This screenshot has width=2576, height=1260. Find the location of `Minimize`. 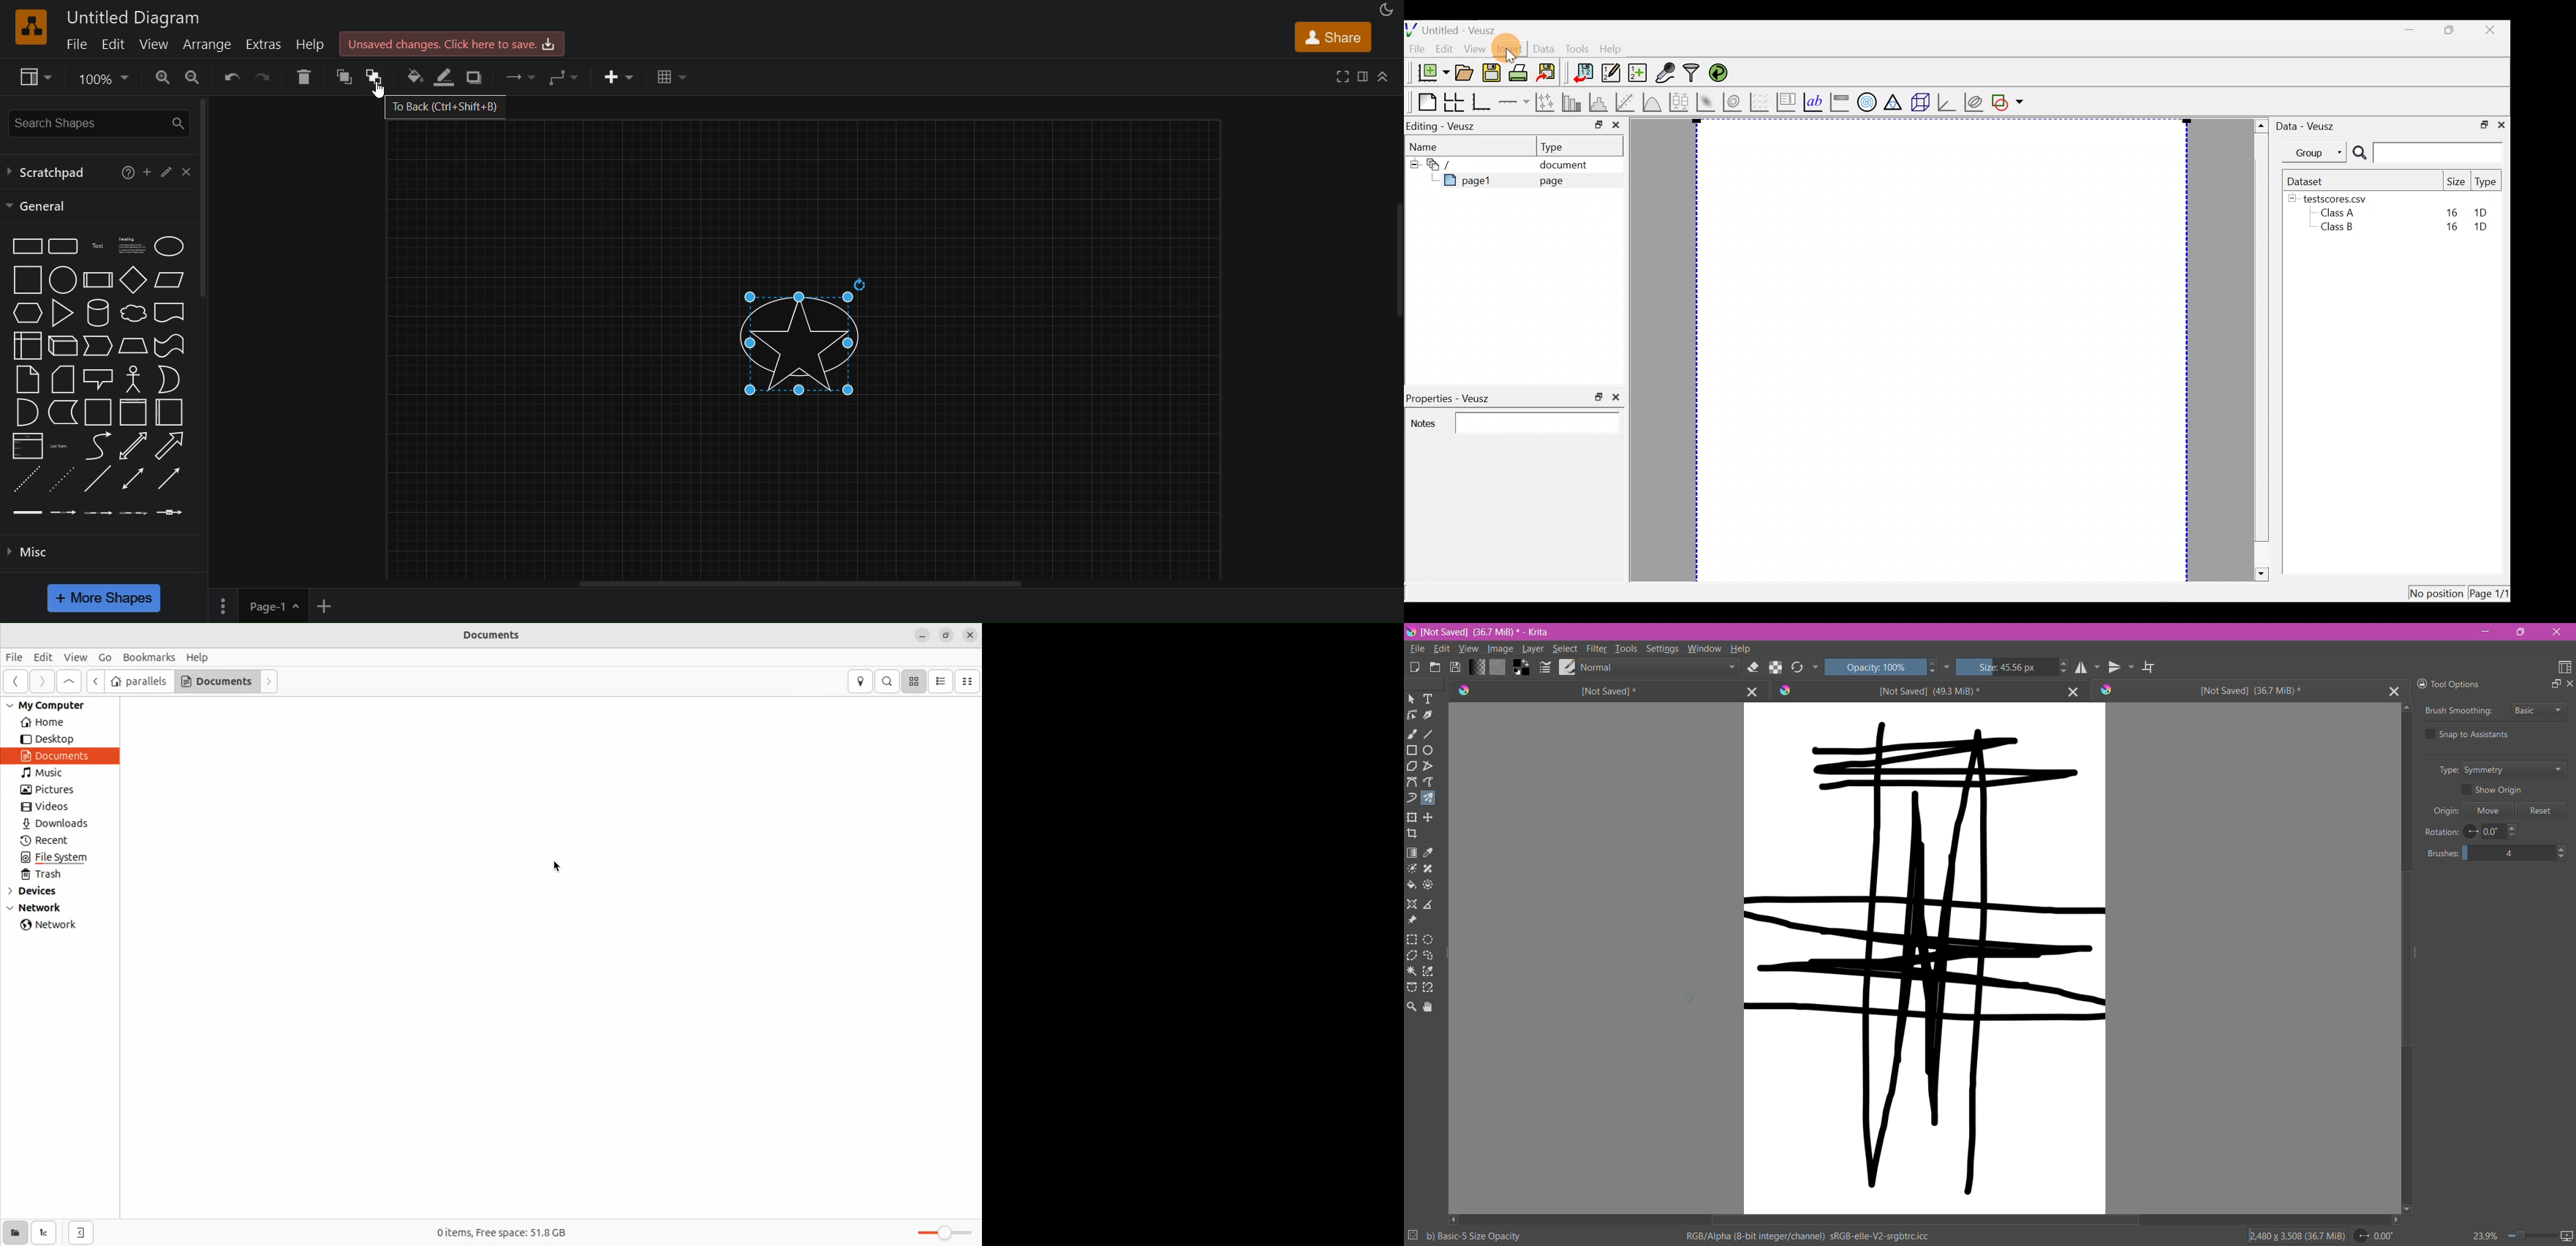

Minimize is located at coordinates (2410, 30).